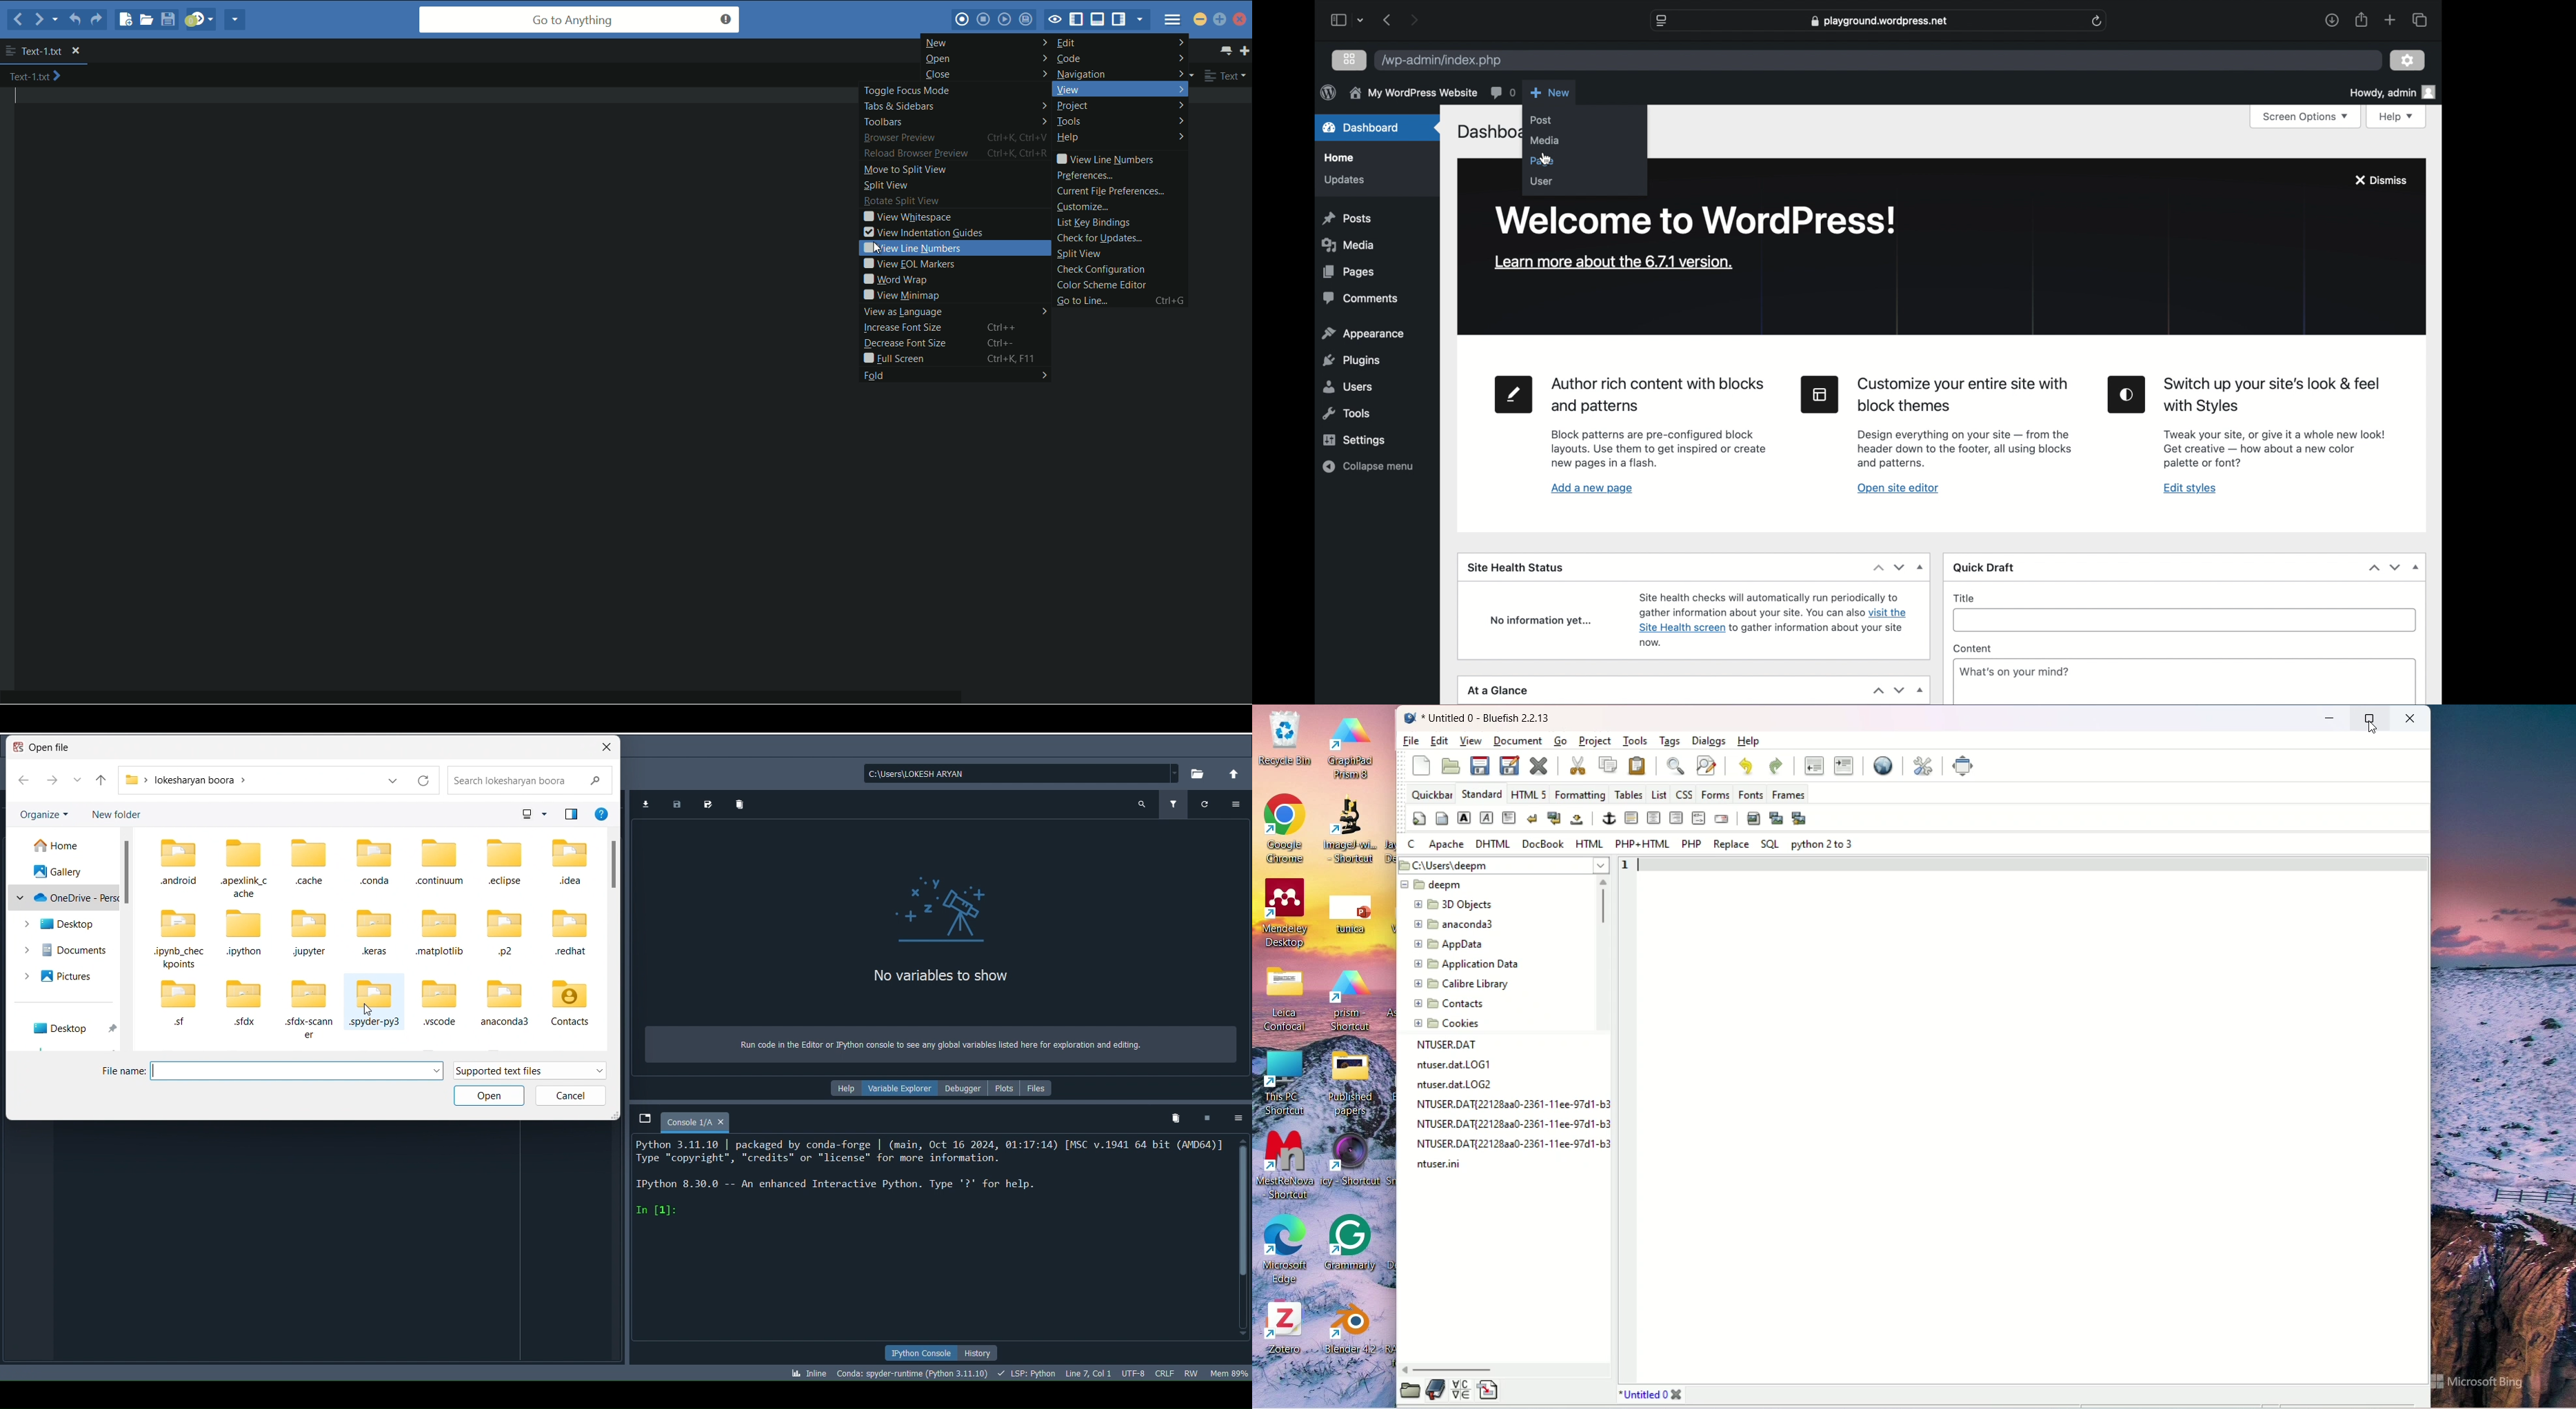  Describe the element at coordinates (59, 871) in the screenshot. I see `Gallery` at that location.